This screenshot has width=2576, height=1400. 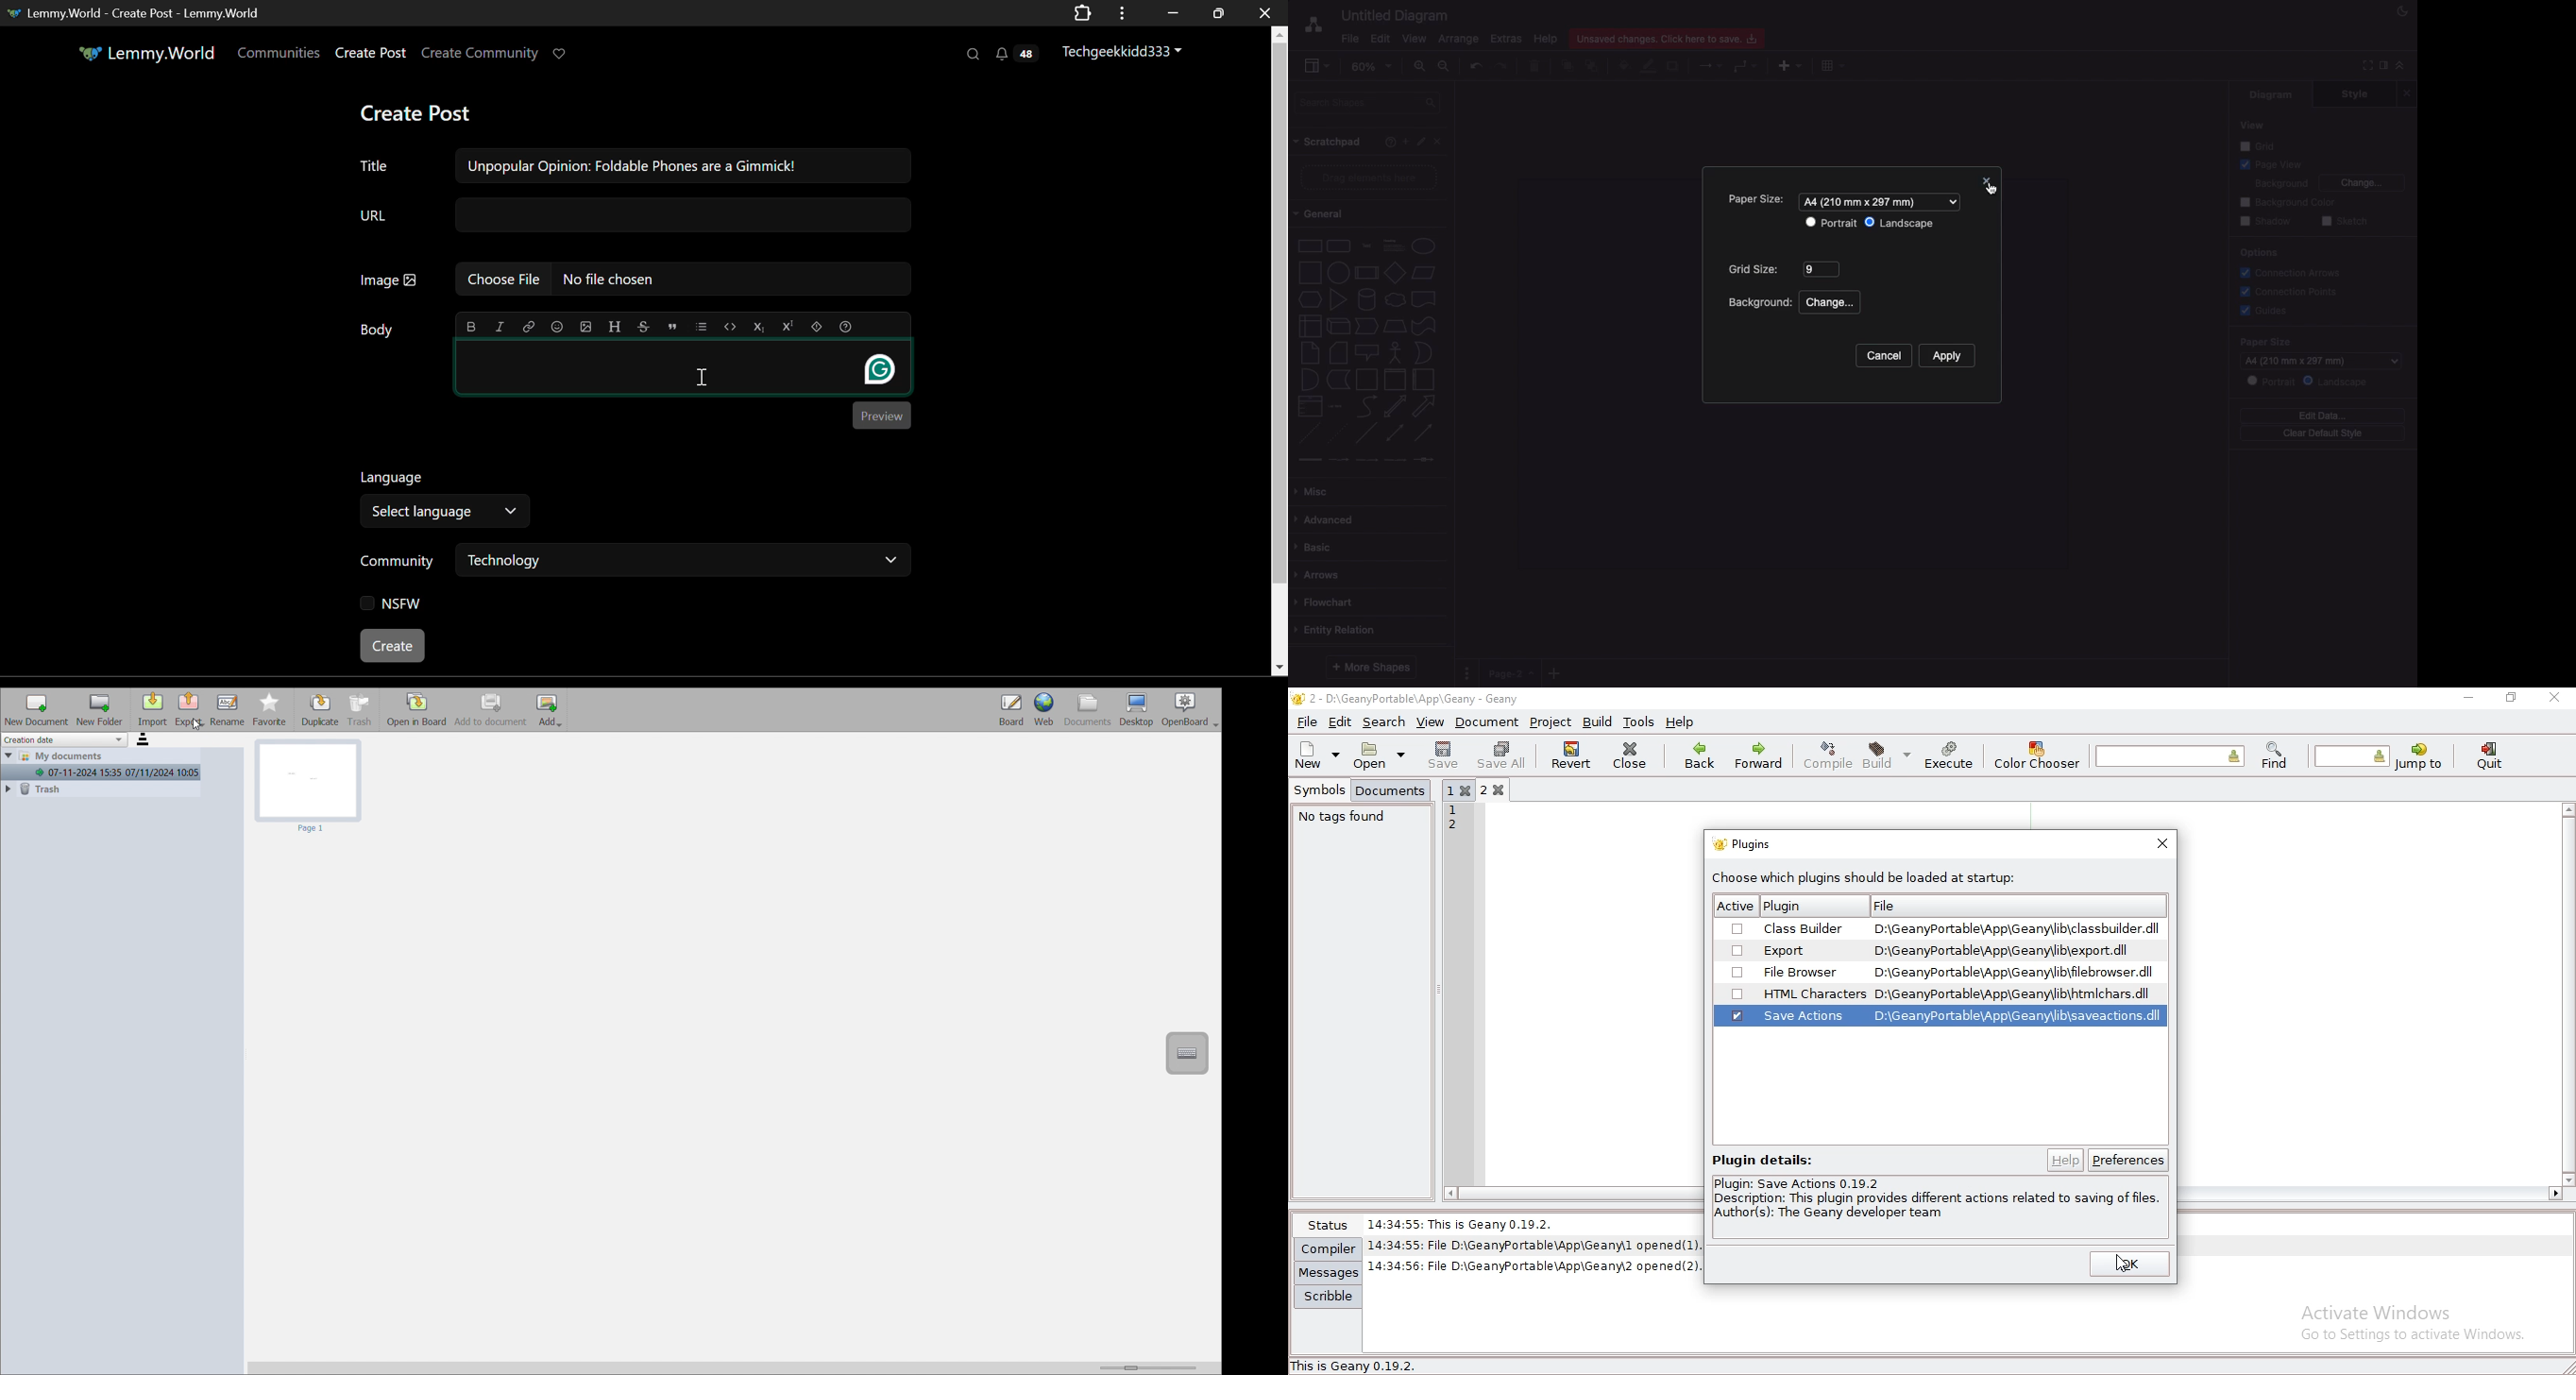 What do you see at coordinates (1325, 1225) in the screenshot?
I see `status` at bounding box center [1325, 1225].